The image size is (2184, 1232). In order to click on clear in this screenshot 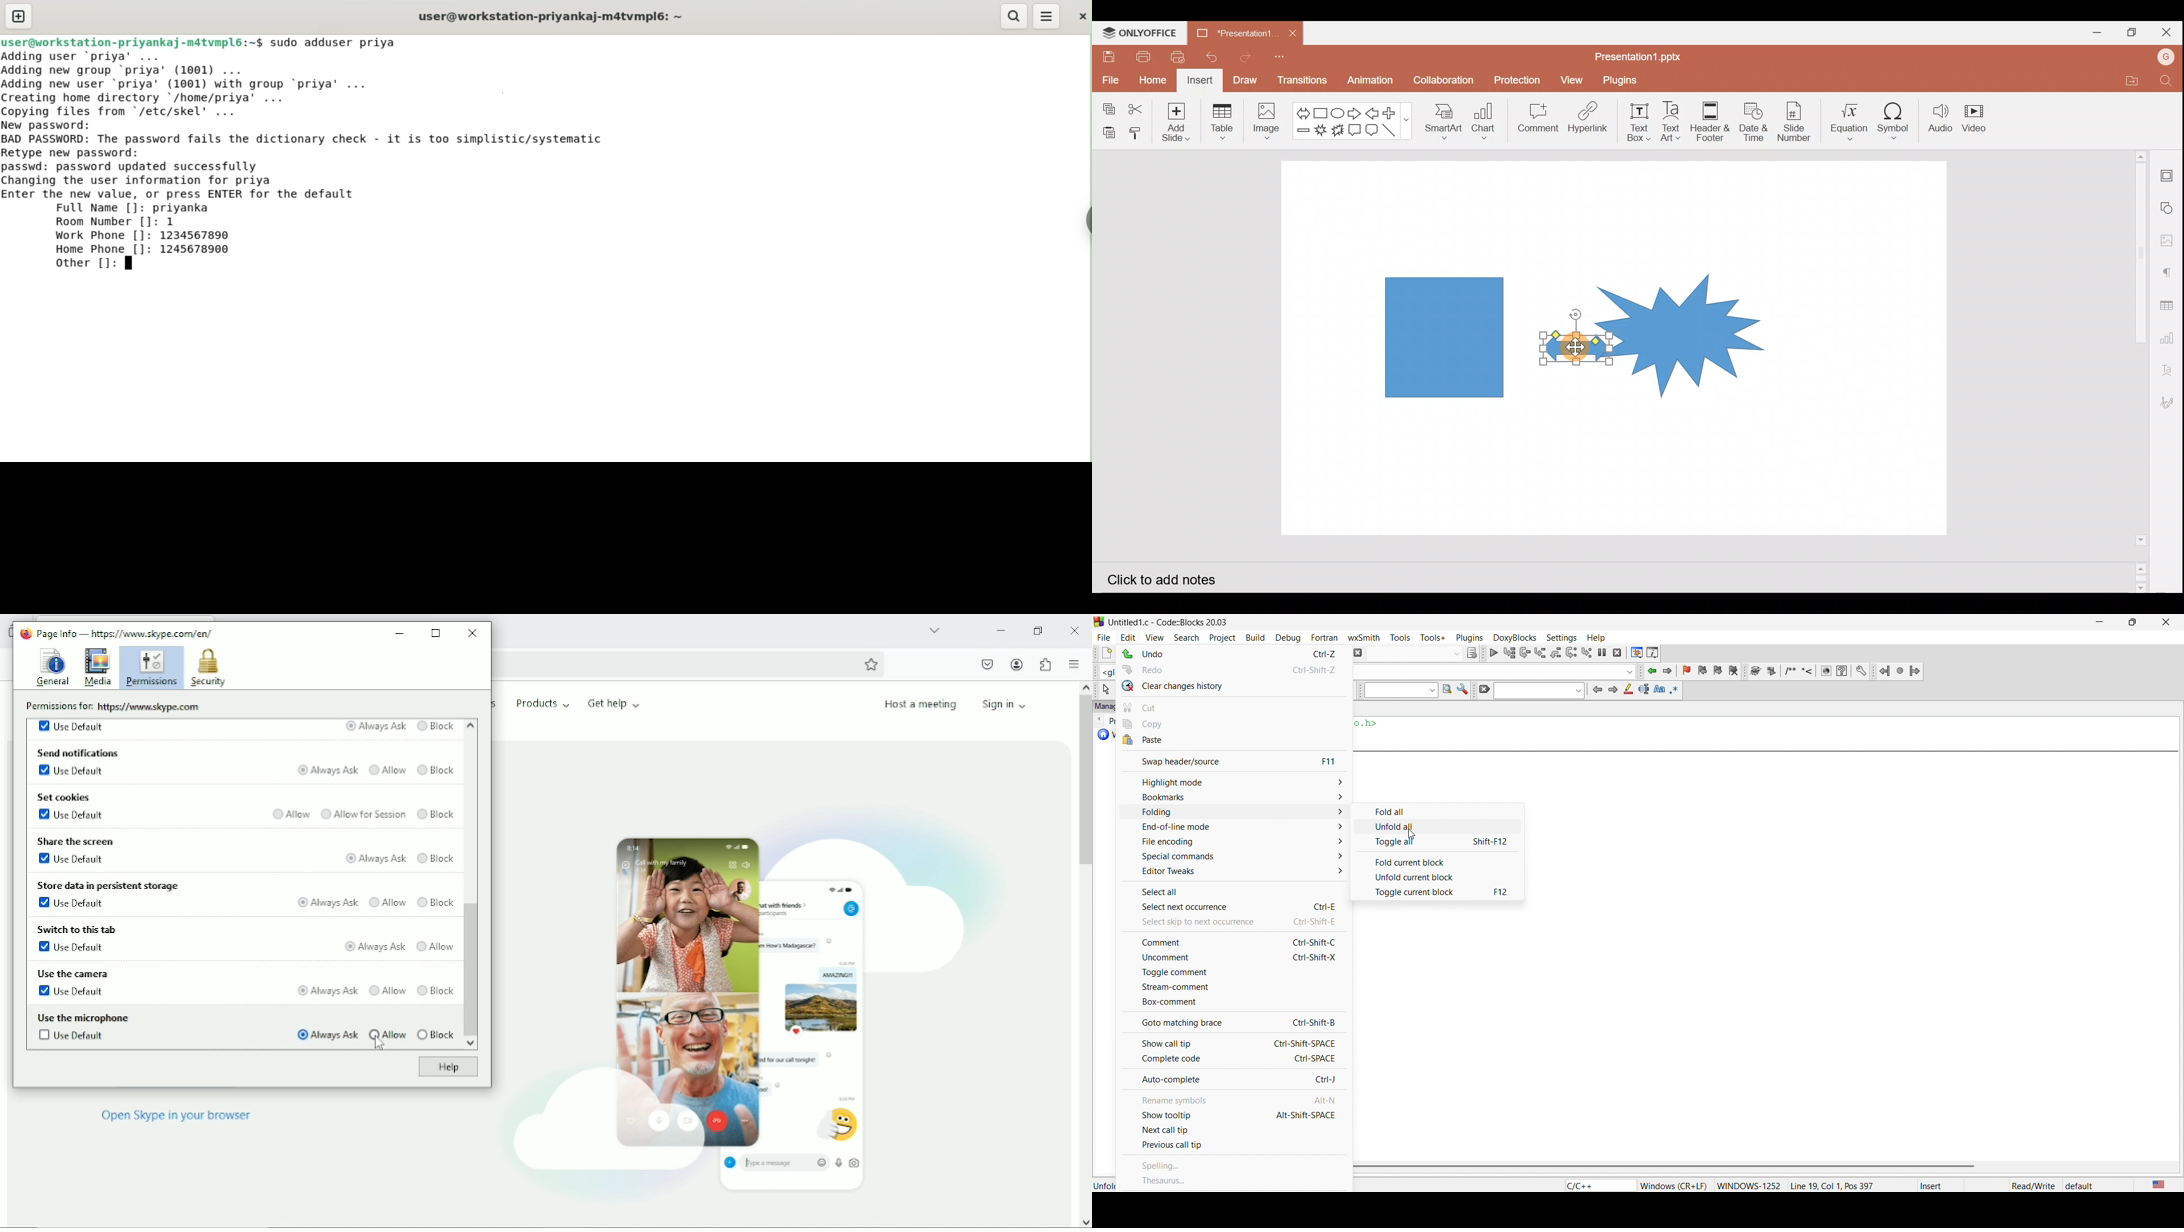, I will do `click(1482, 690)`.